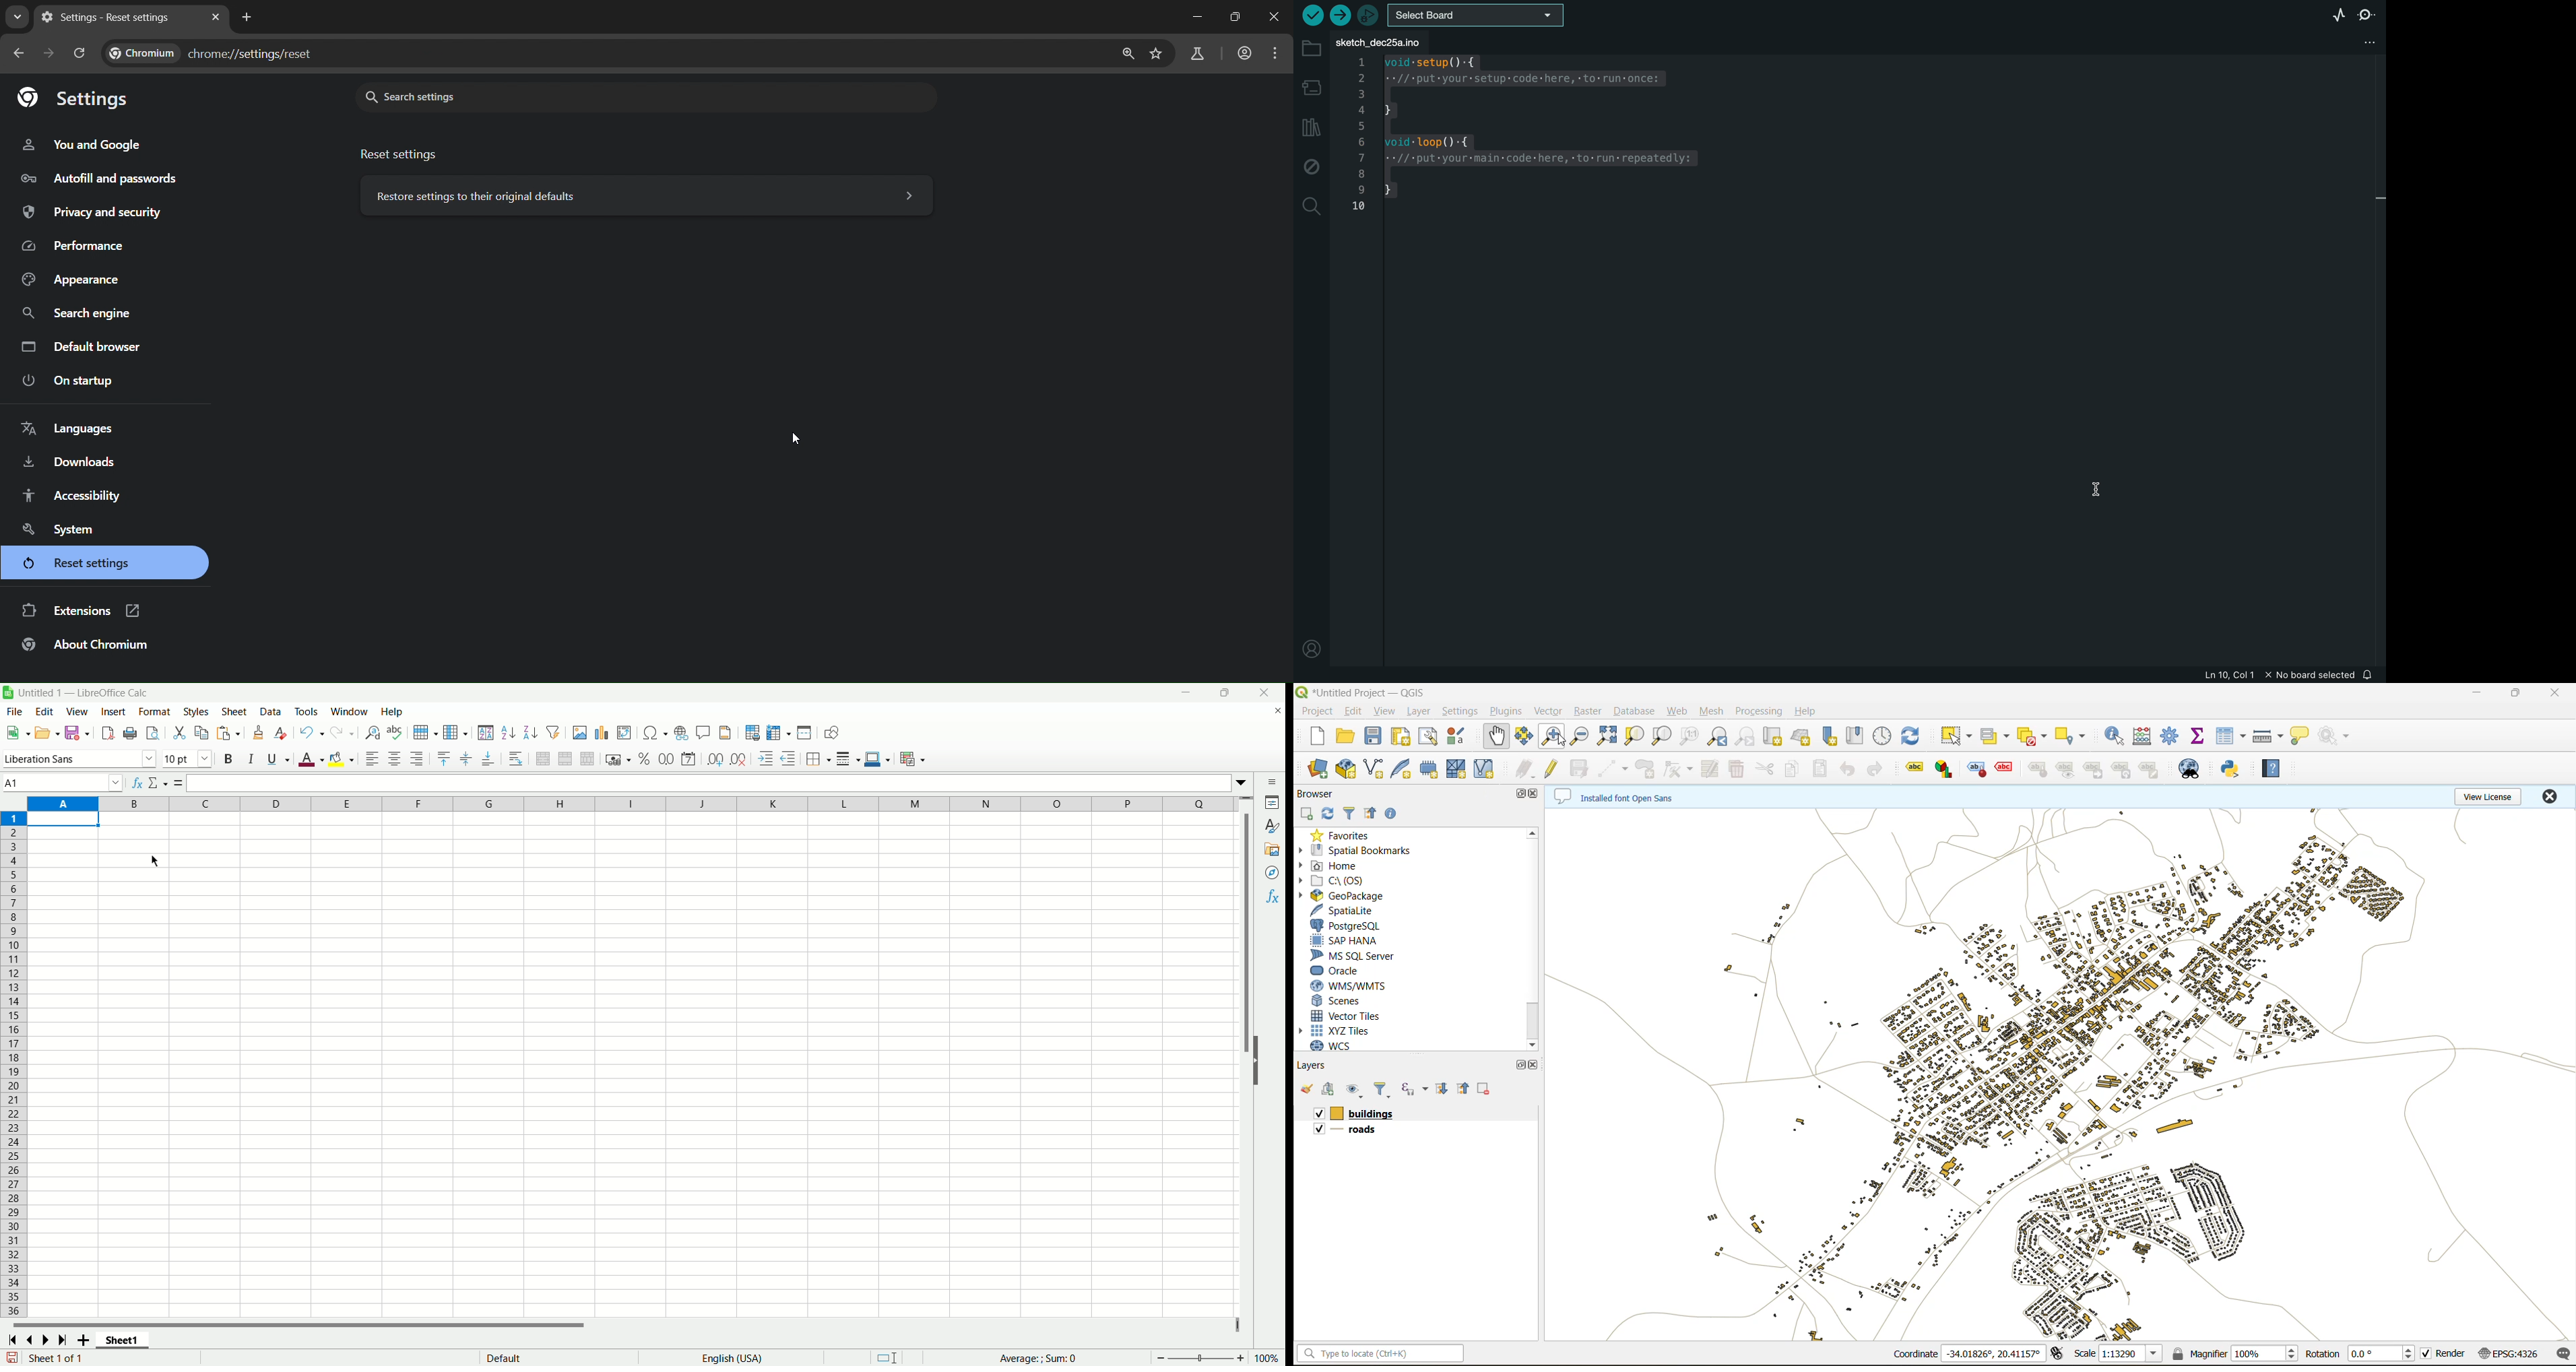 The width and height of the screenshot is (2576, 1372). What do you see at coordinates (490, 761) in the screenshot?
I see `align bottom` at bounding box center [490, 761].